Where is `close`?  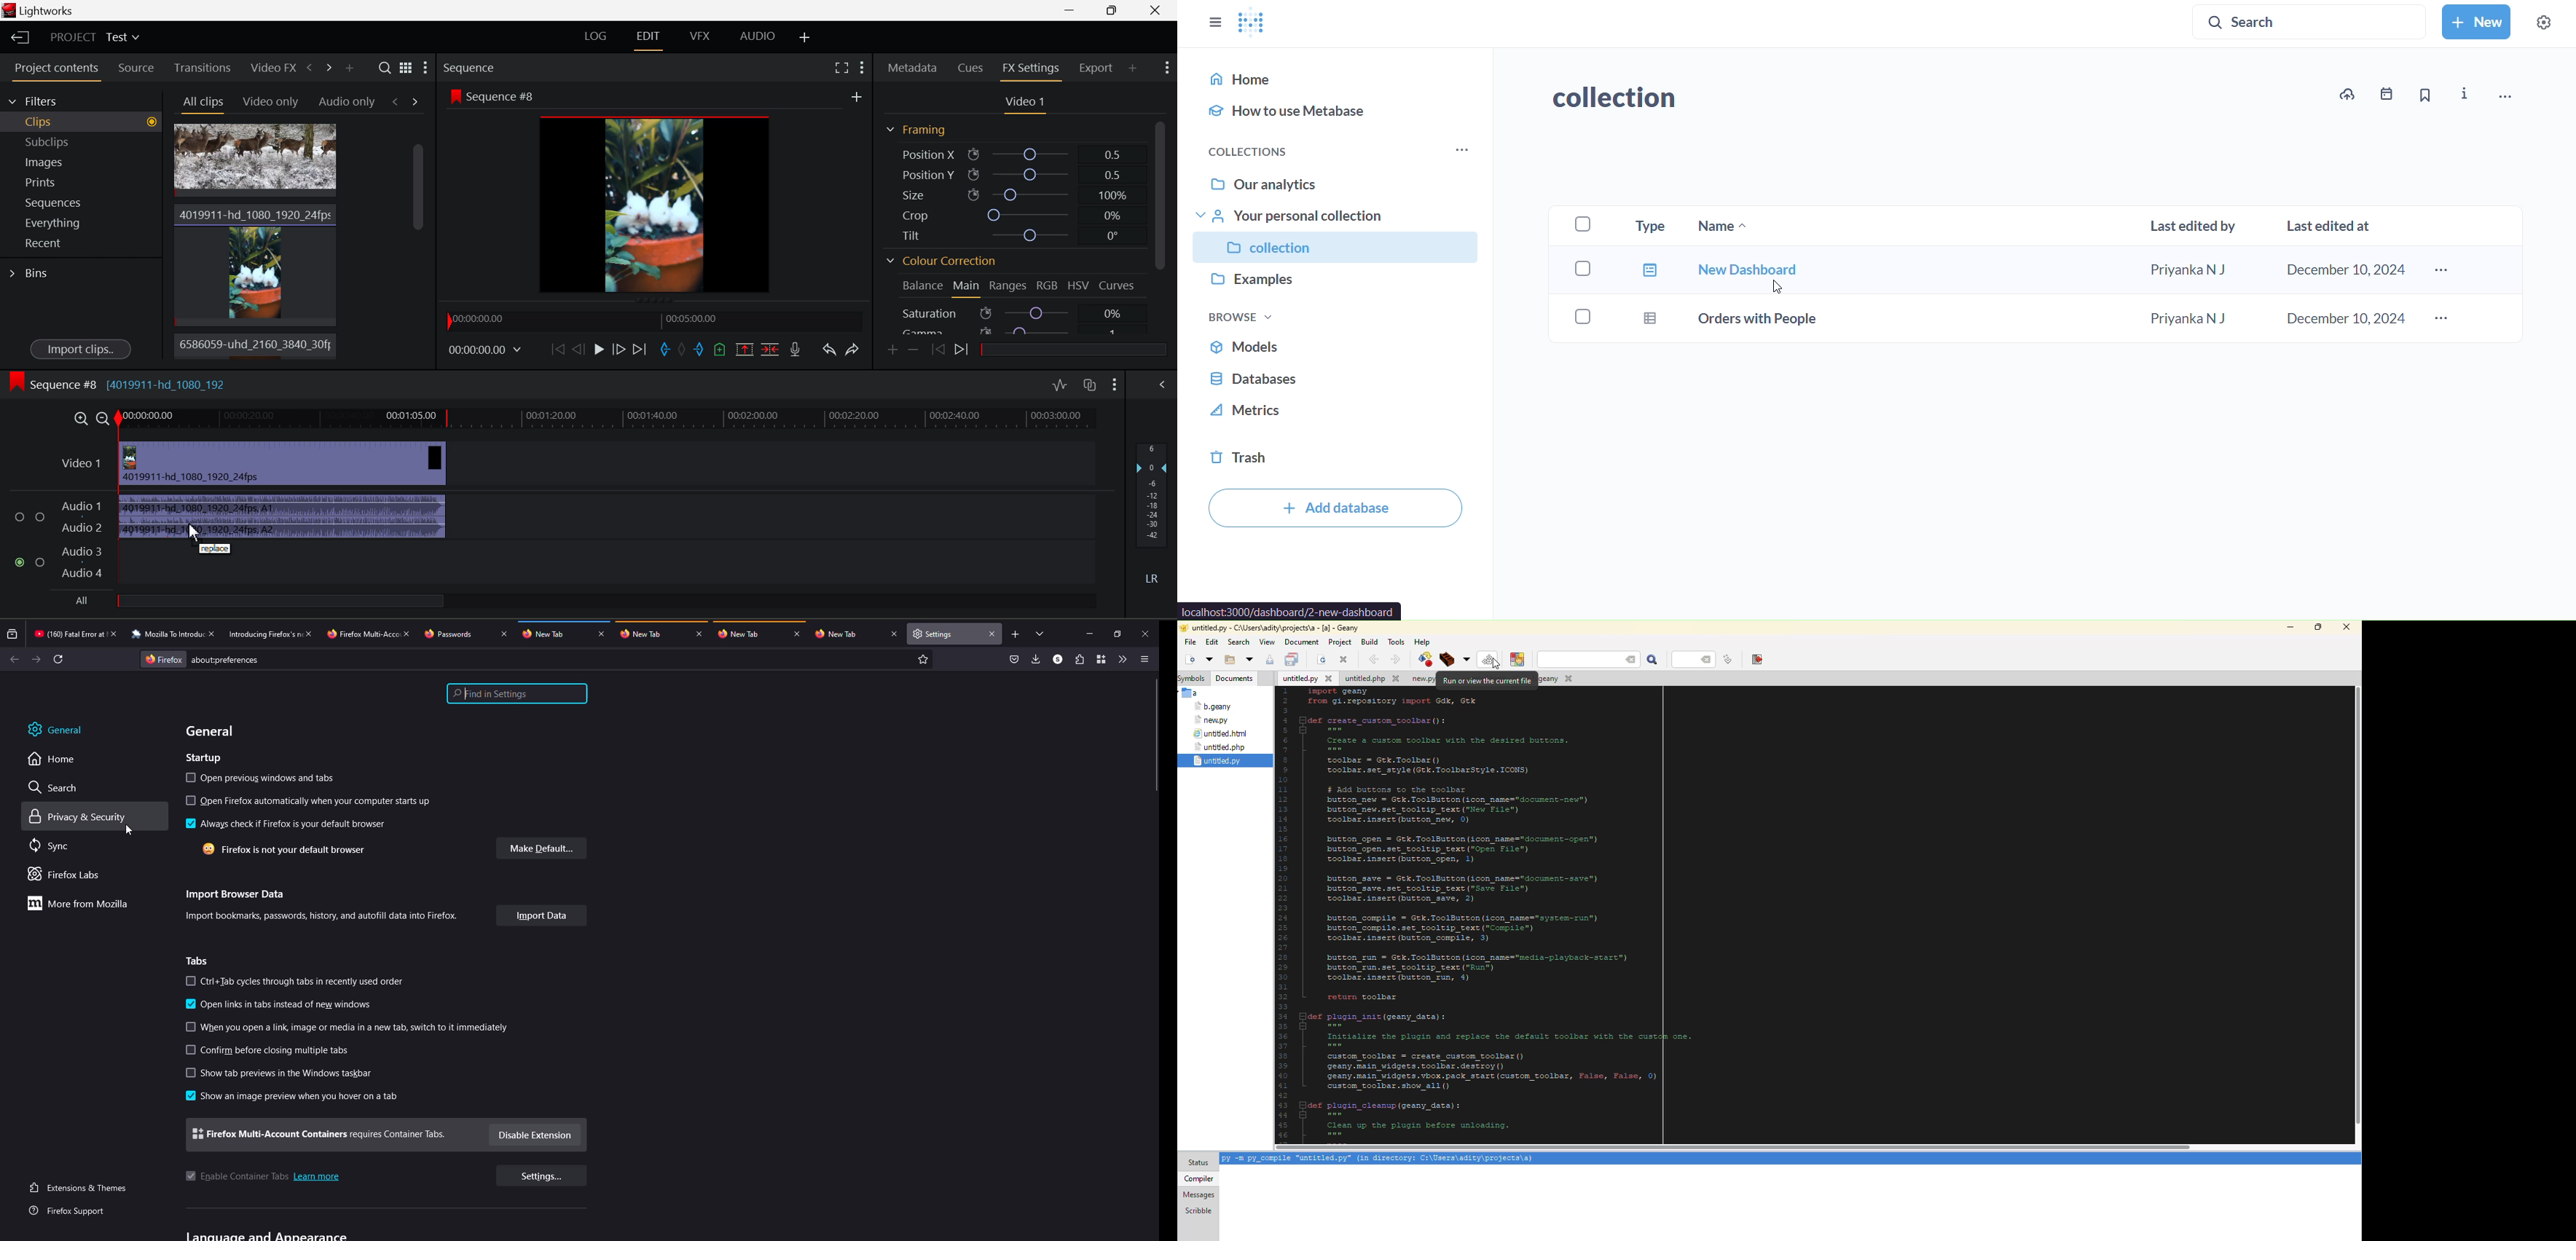
close is located at coordinates (602, 634).